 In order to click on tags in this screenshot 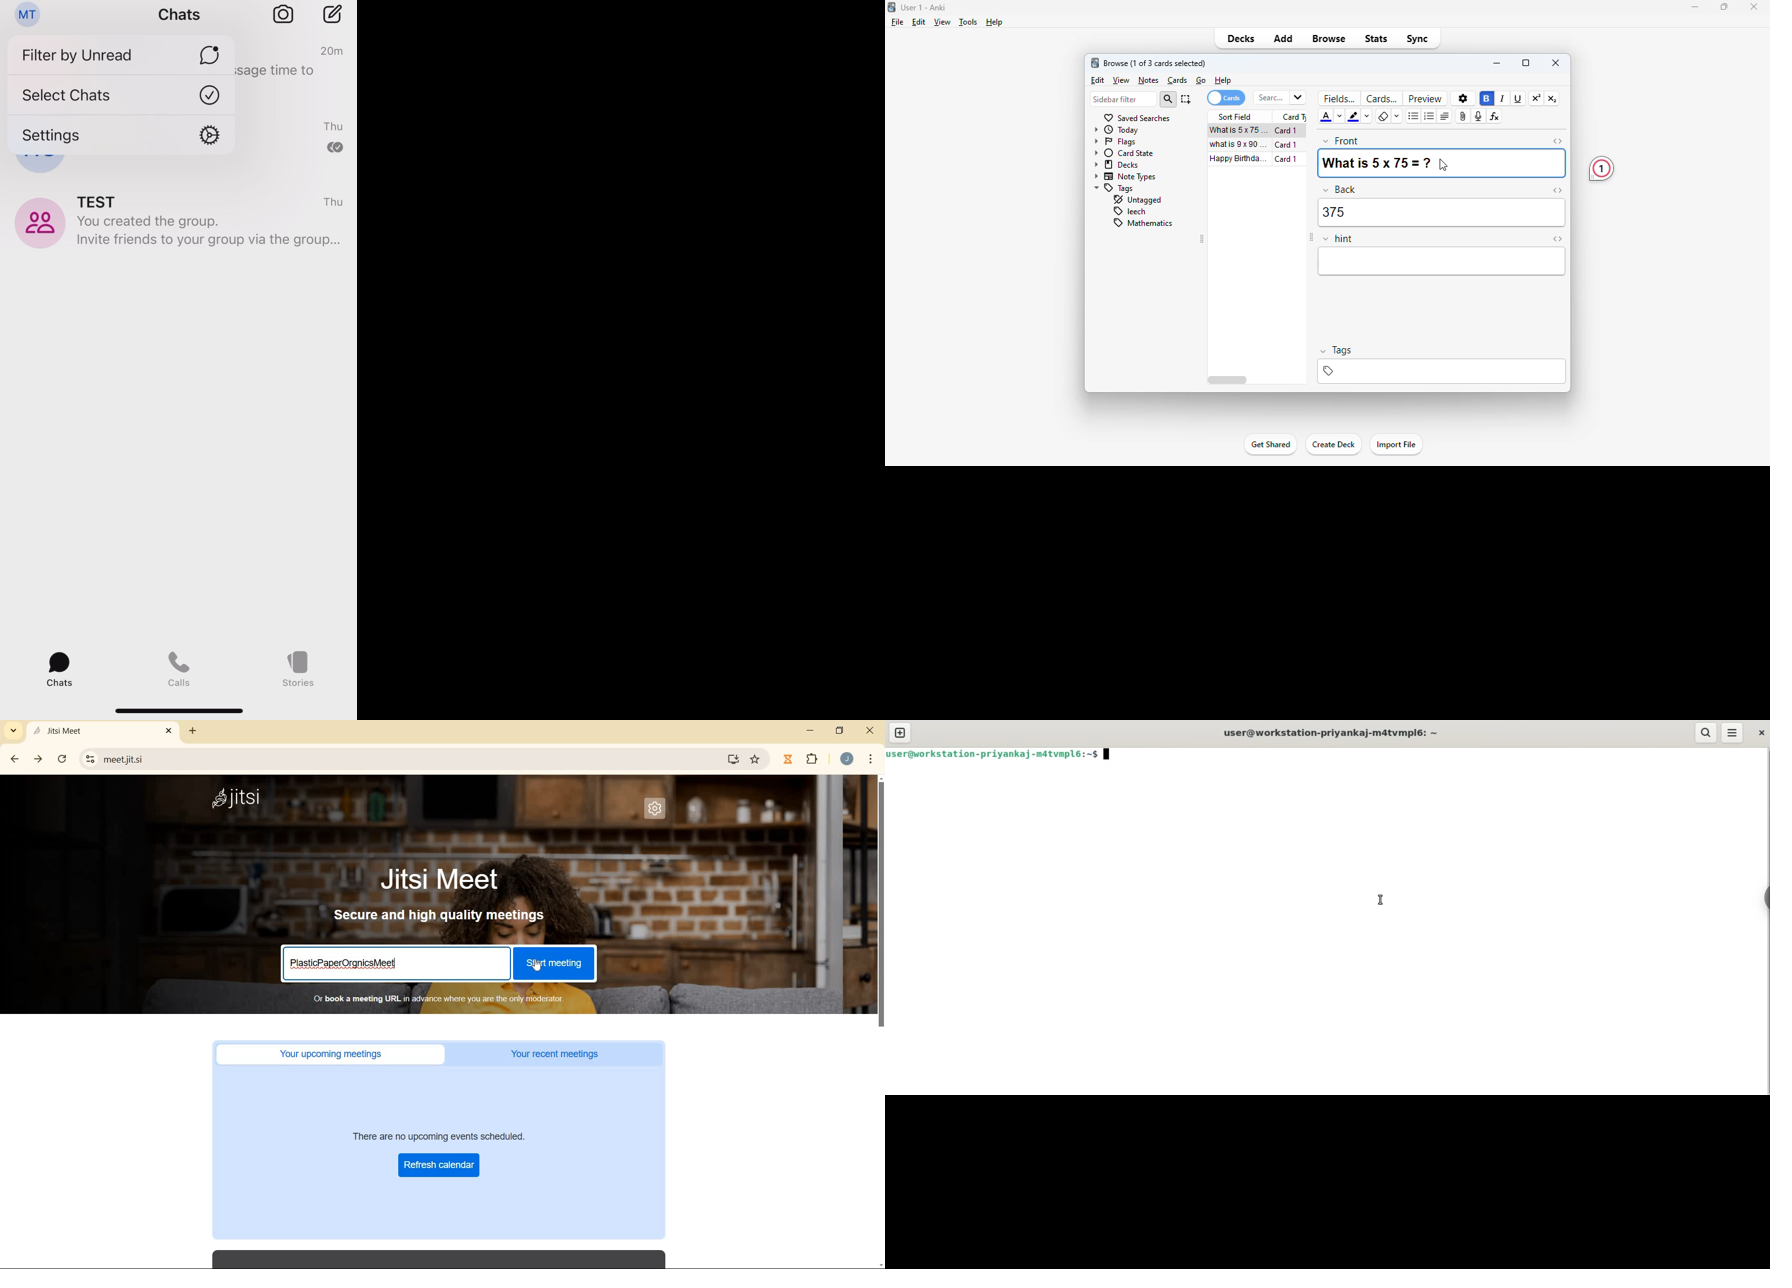, I will do `click(1114, 189)`.